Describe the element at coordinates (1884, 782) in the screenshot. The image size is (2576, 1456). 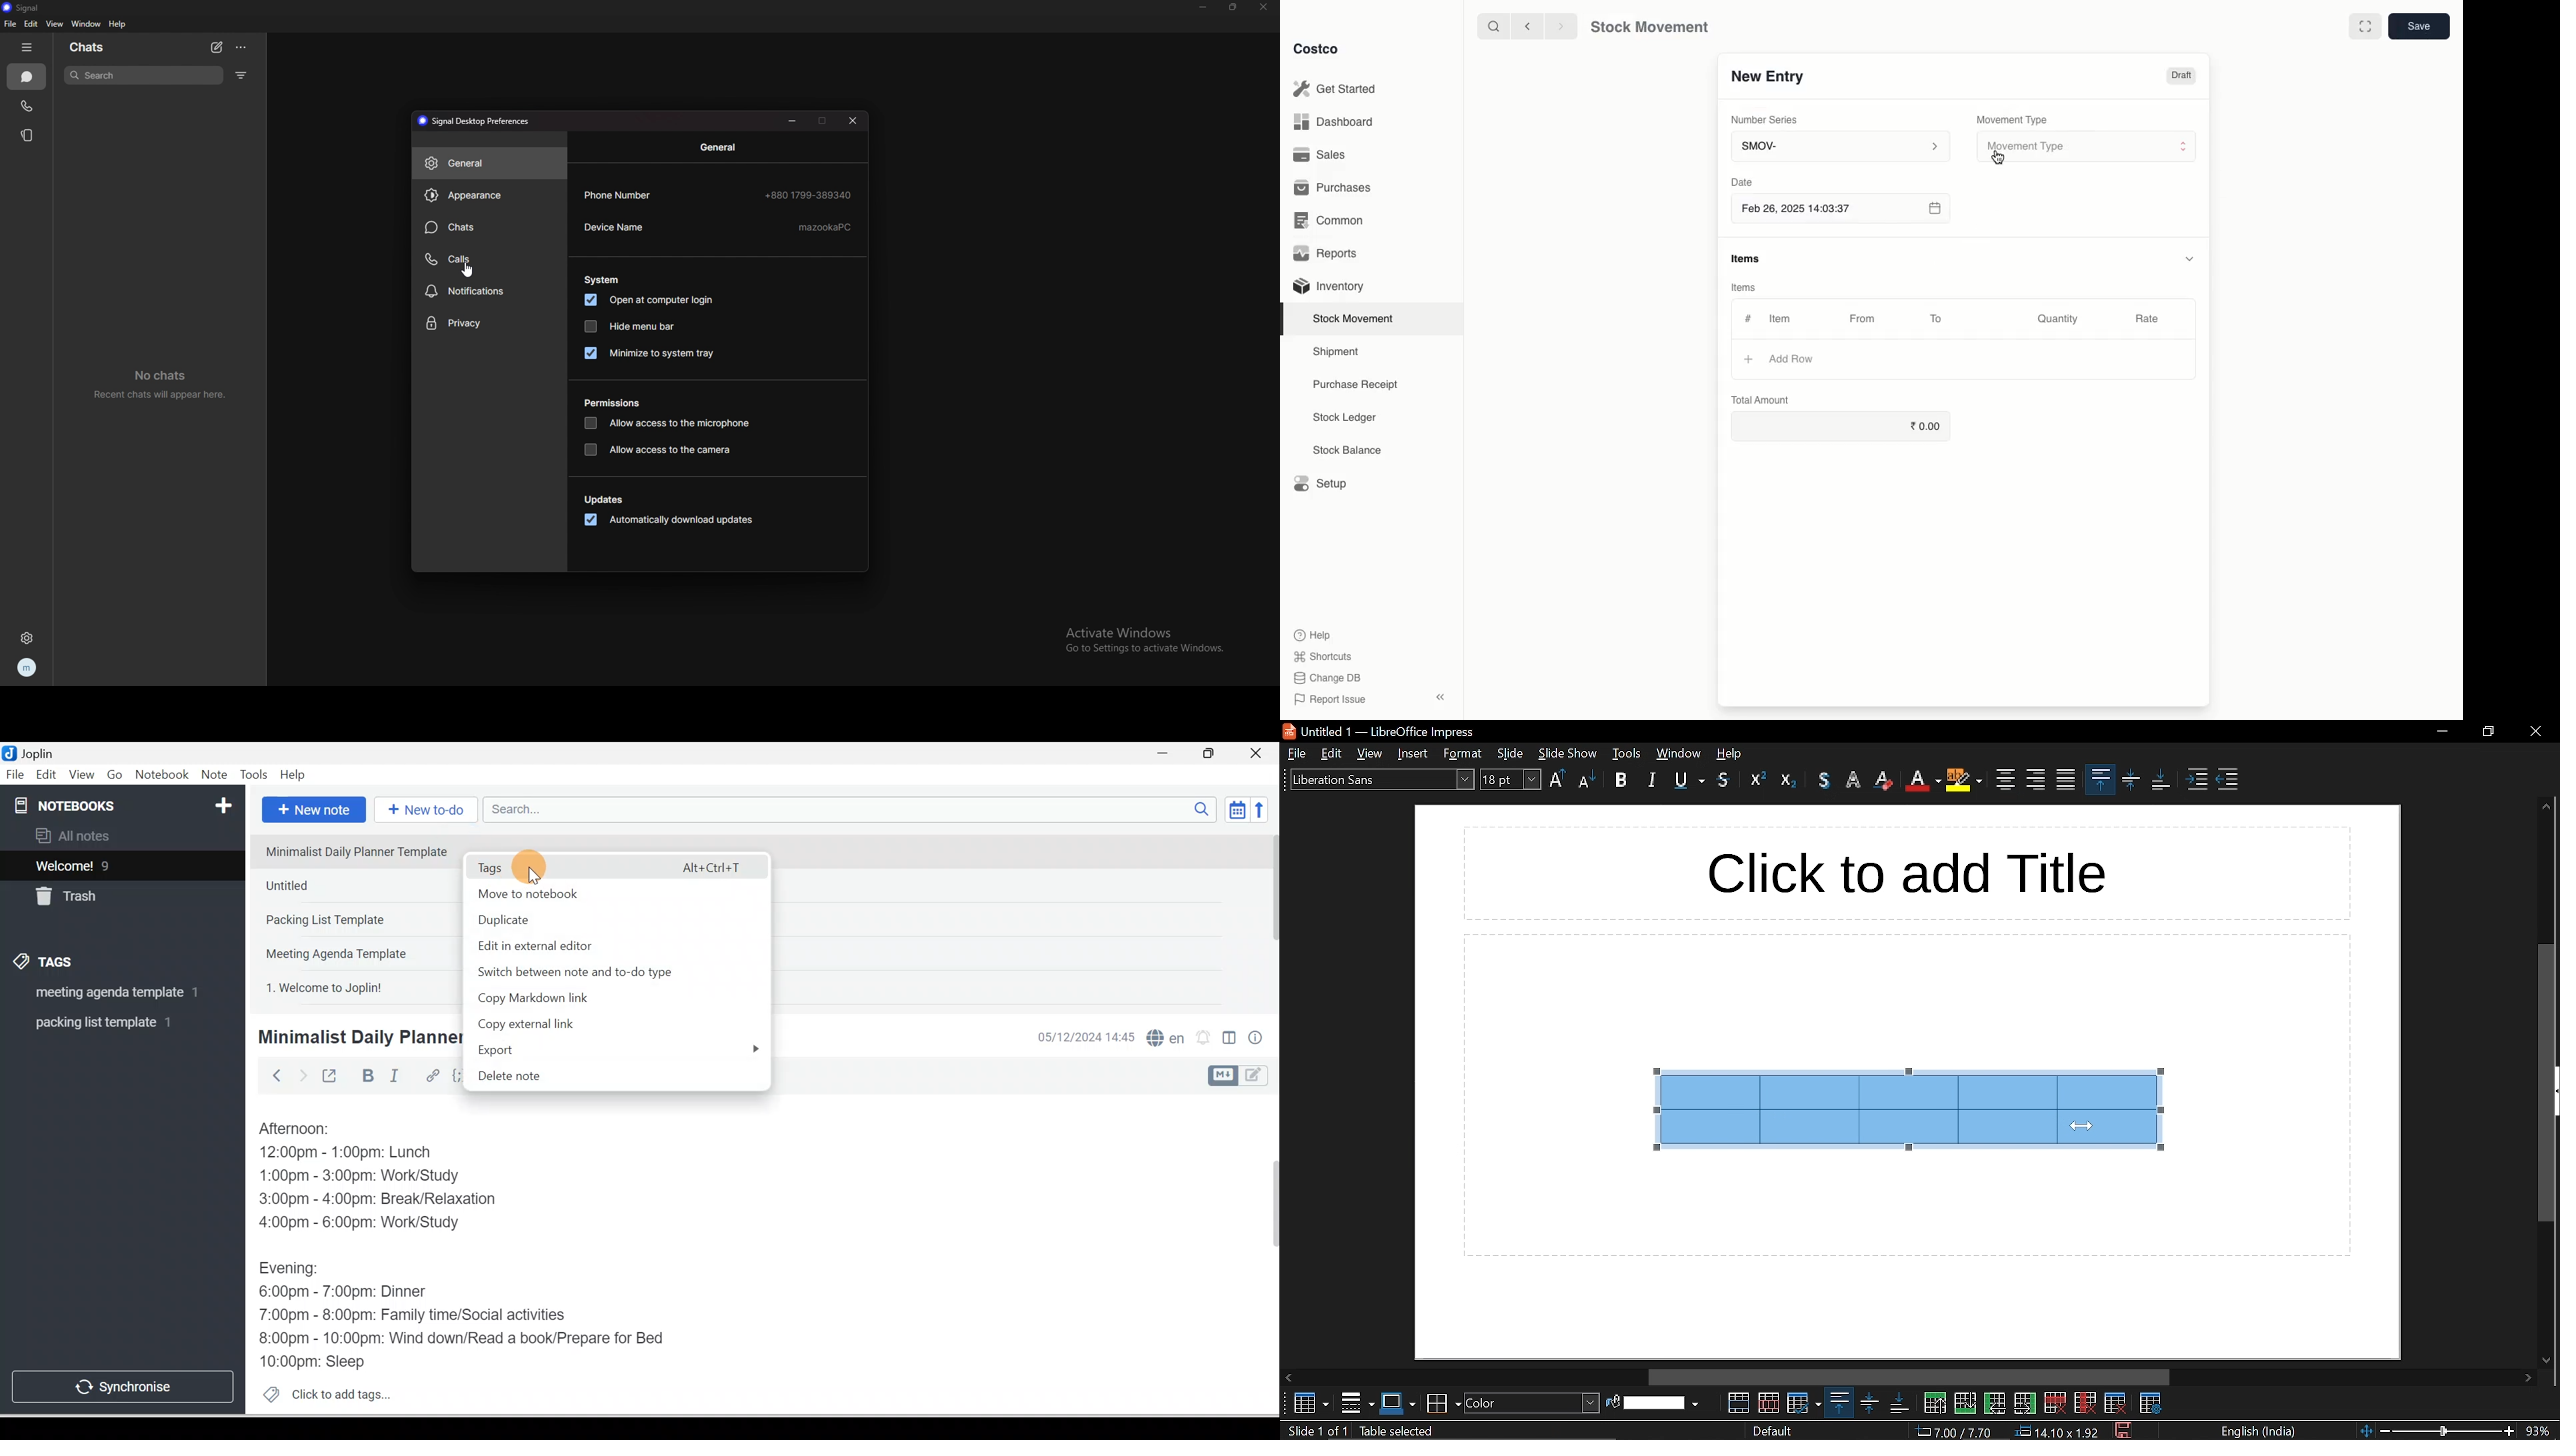
I see `eraser` at that location.